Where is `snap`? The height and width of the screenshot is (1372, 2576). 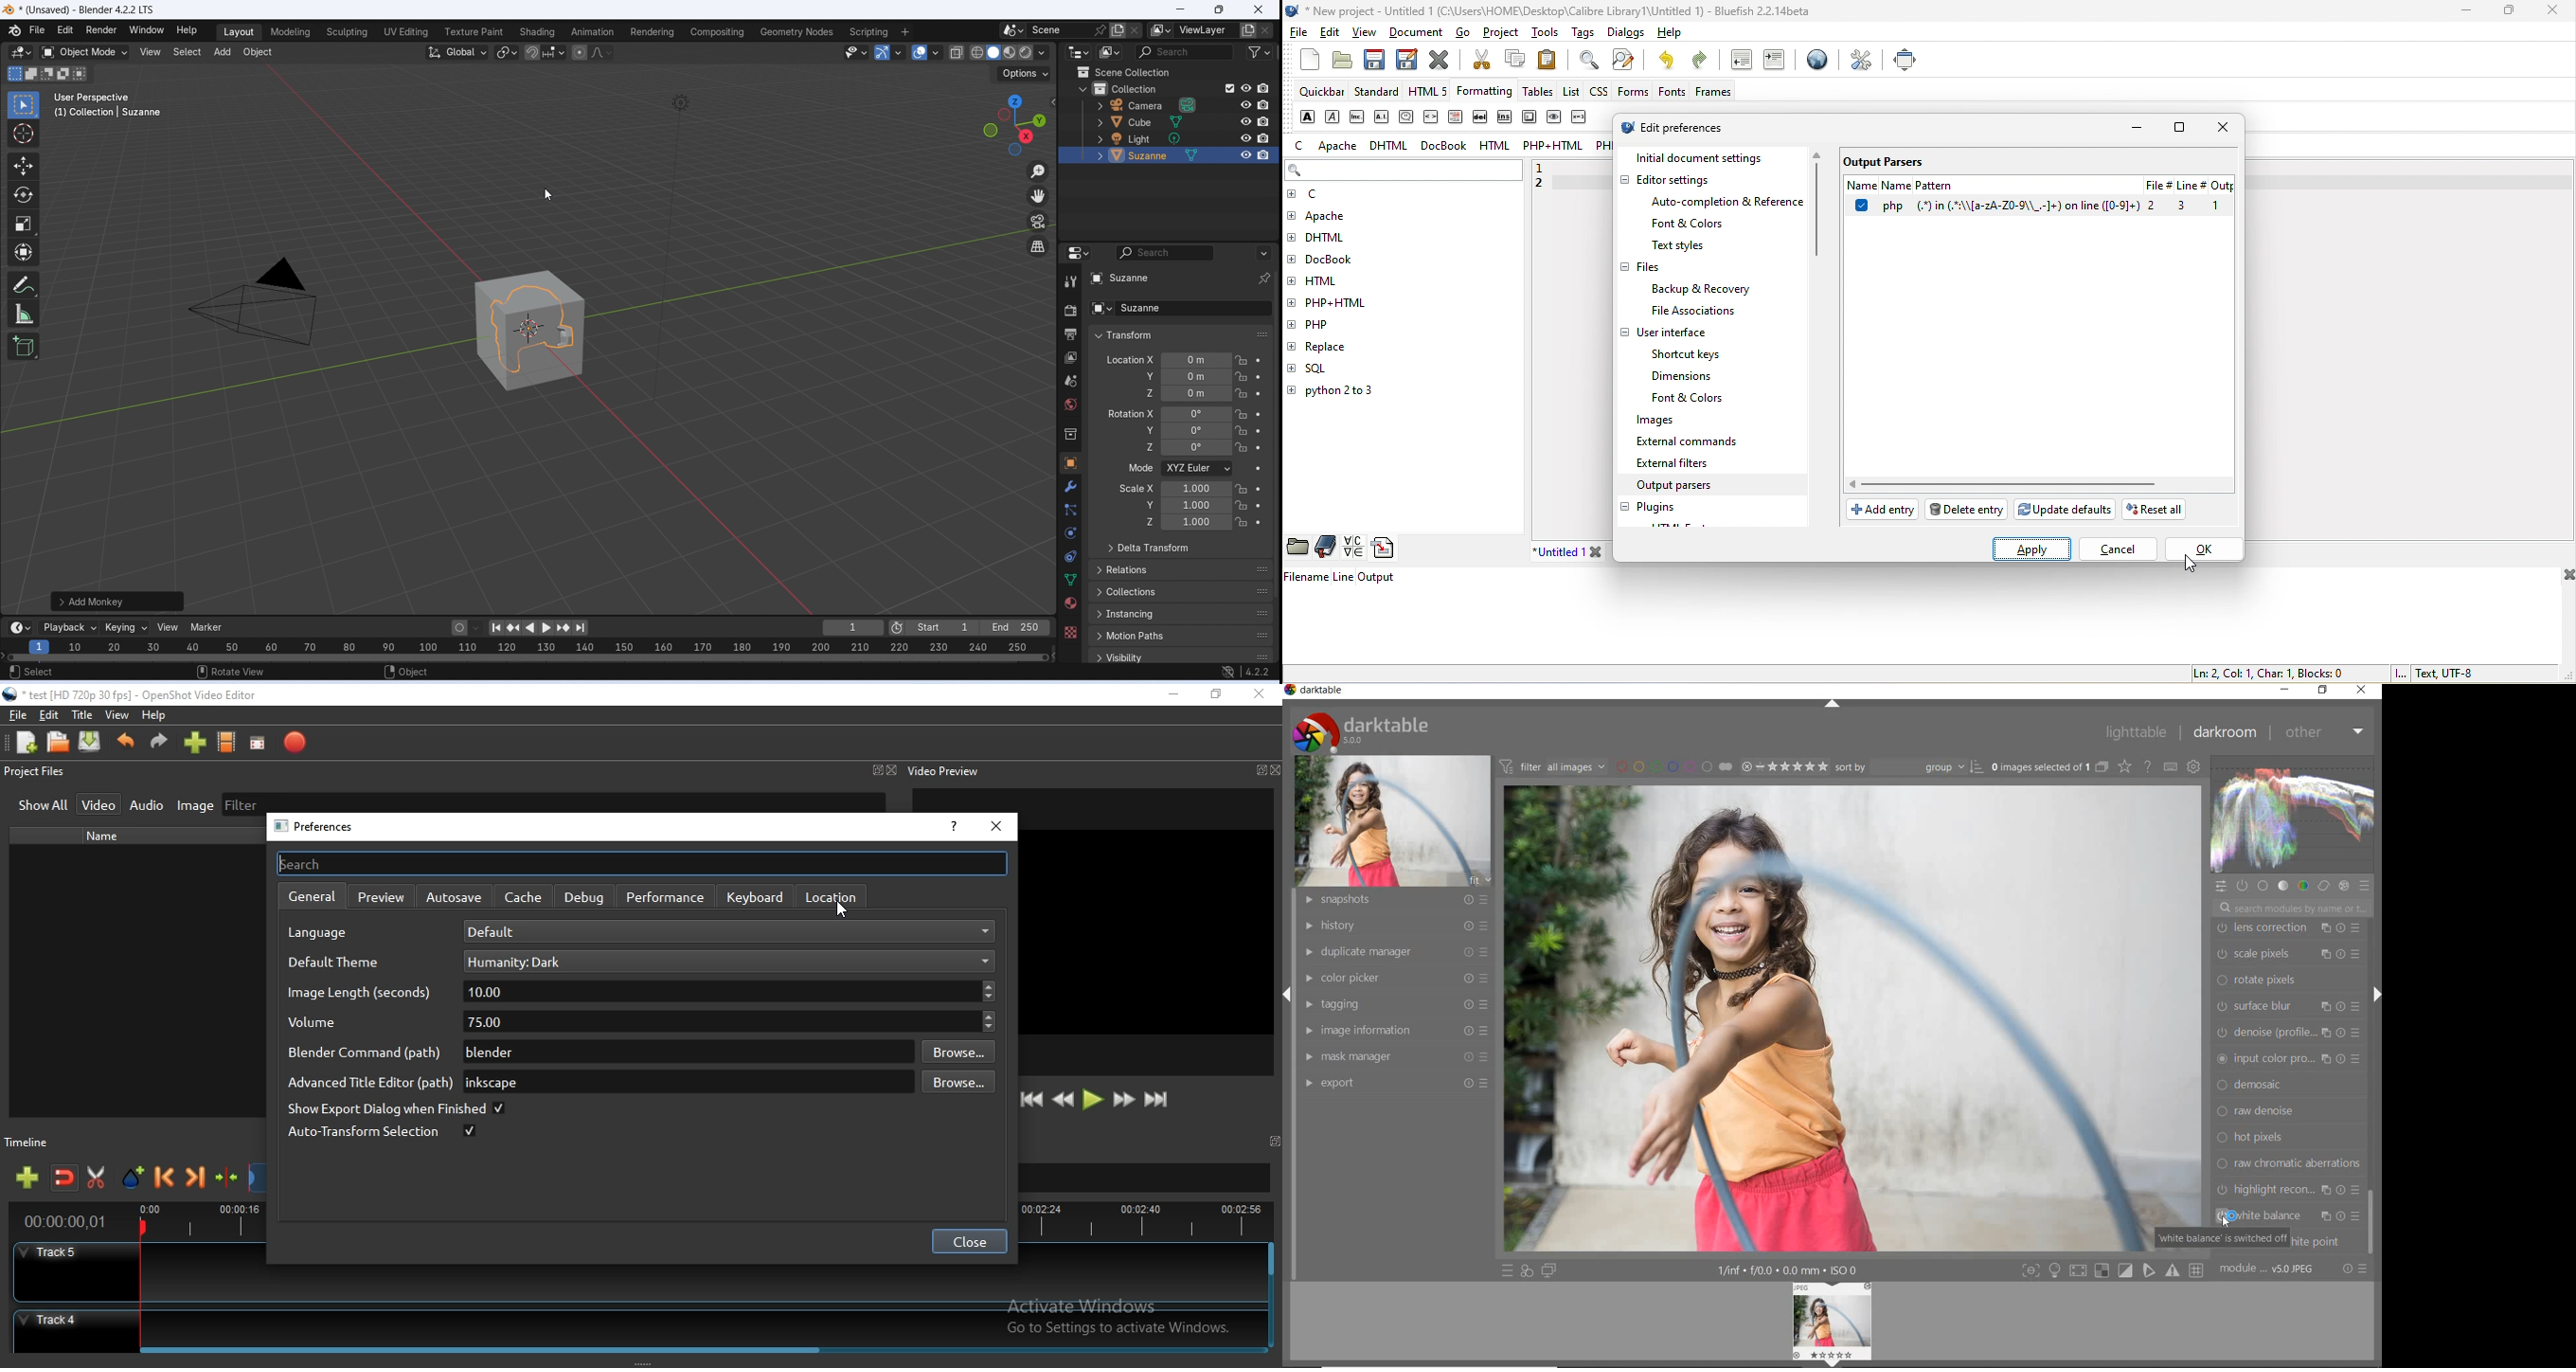 snap is located at coordinates (532, 53).